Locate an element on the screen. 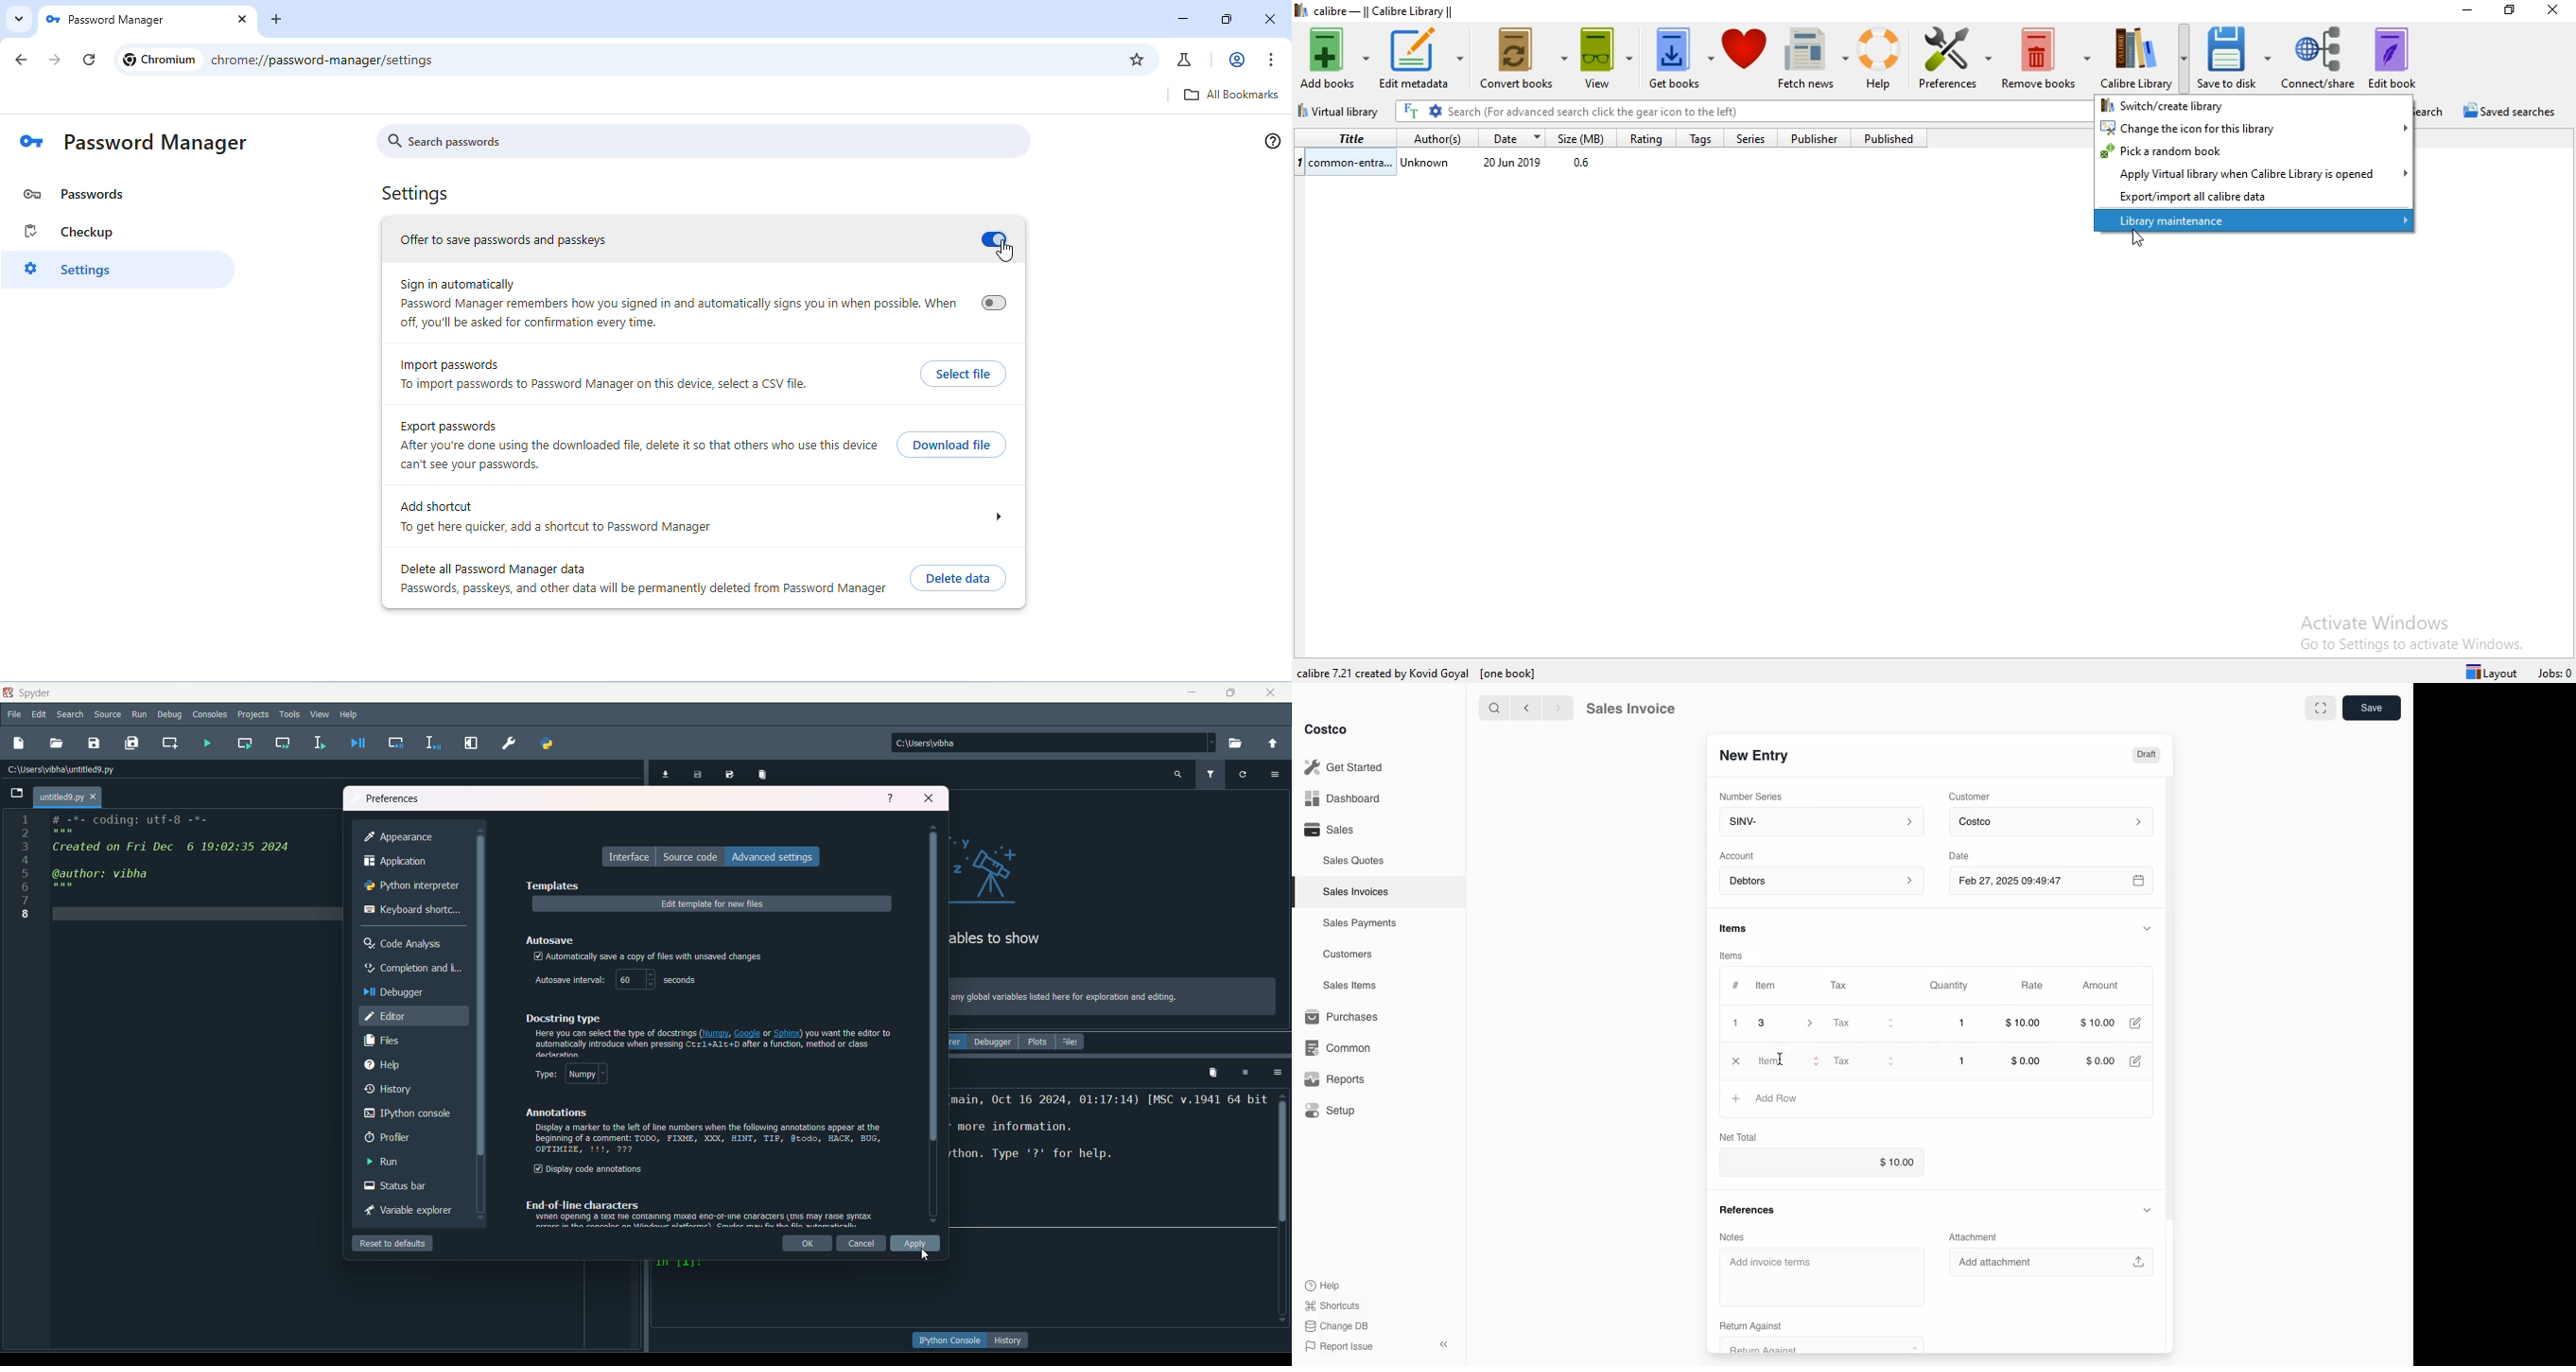 Image resolution: width=2576 pixels, height=1372 pixels. add new tab is located at coordinates (277, 19).